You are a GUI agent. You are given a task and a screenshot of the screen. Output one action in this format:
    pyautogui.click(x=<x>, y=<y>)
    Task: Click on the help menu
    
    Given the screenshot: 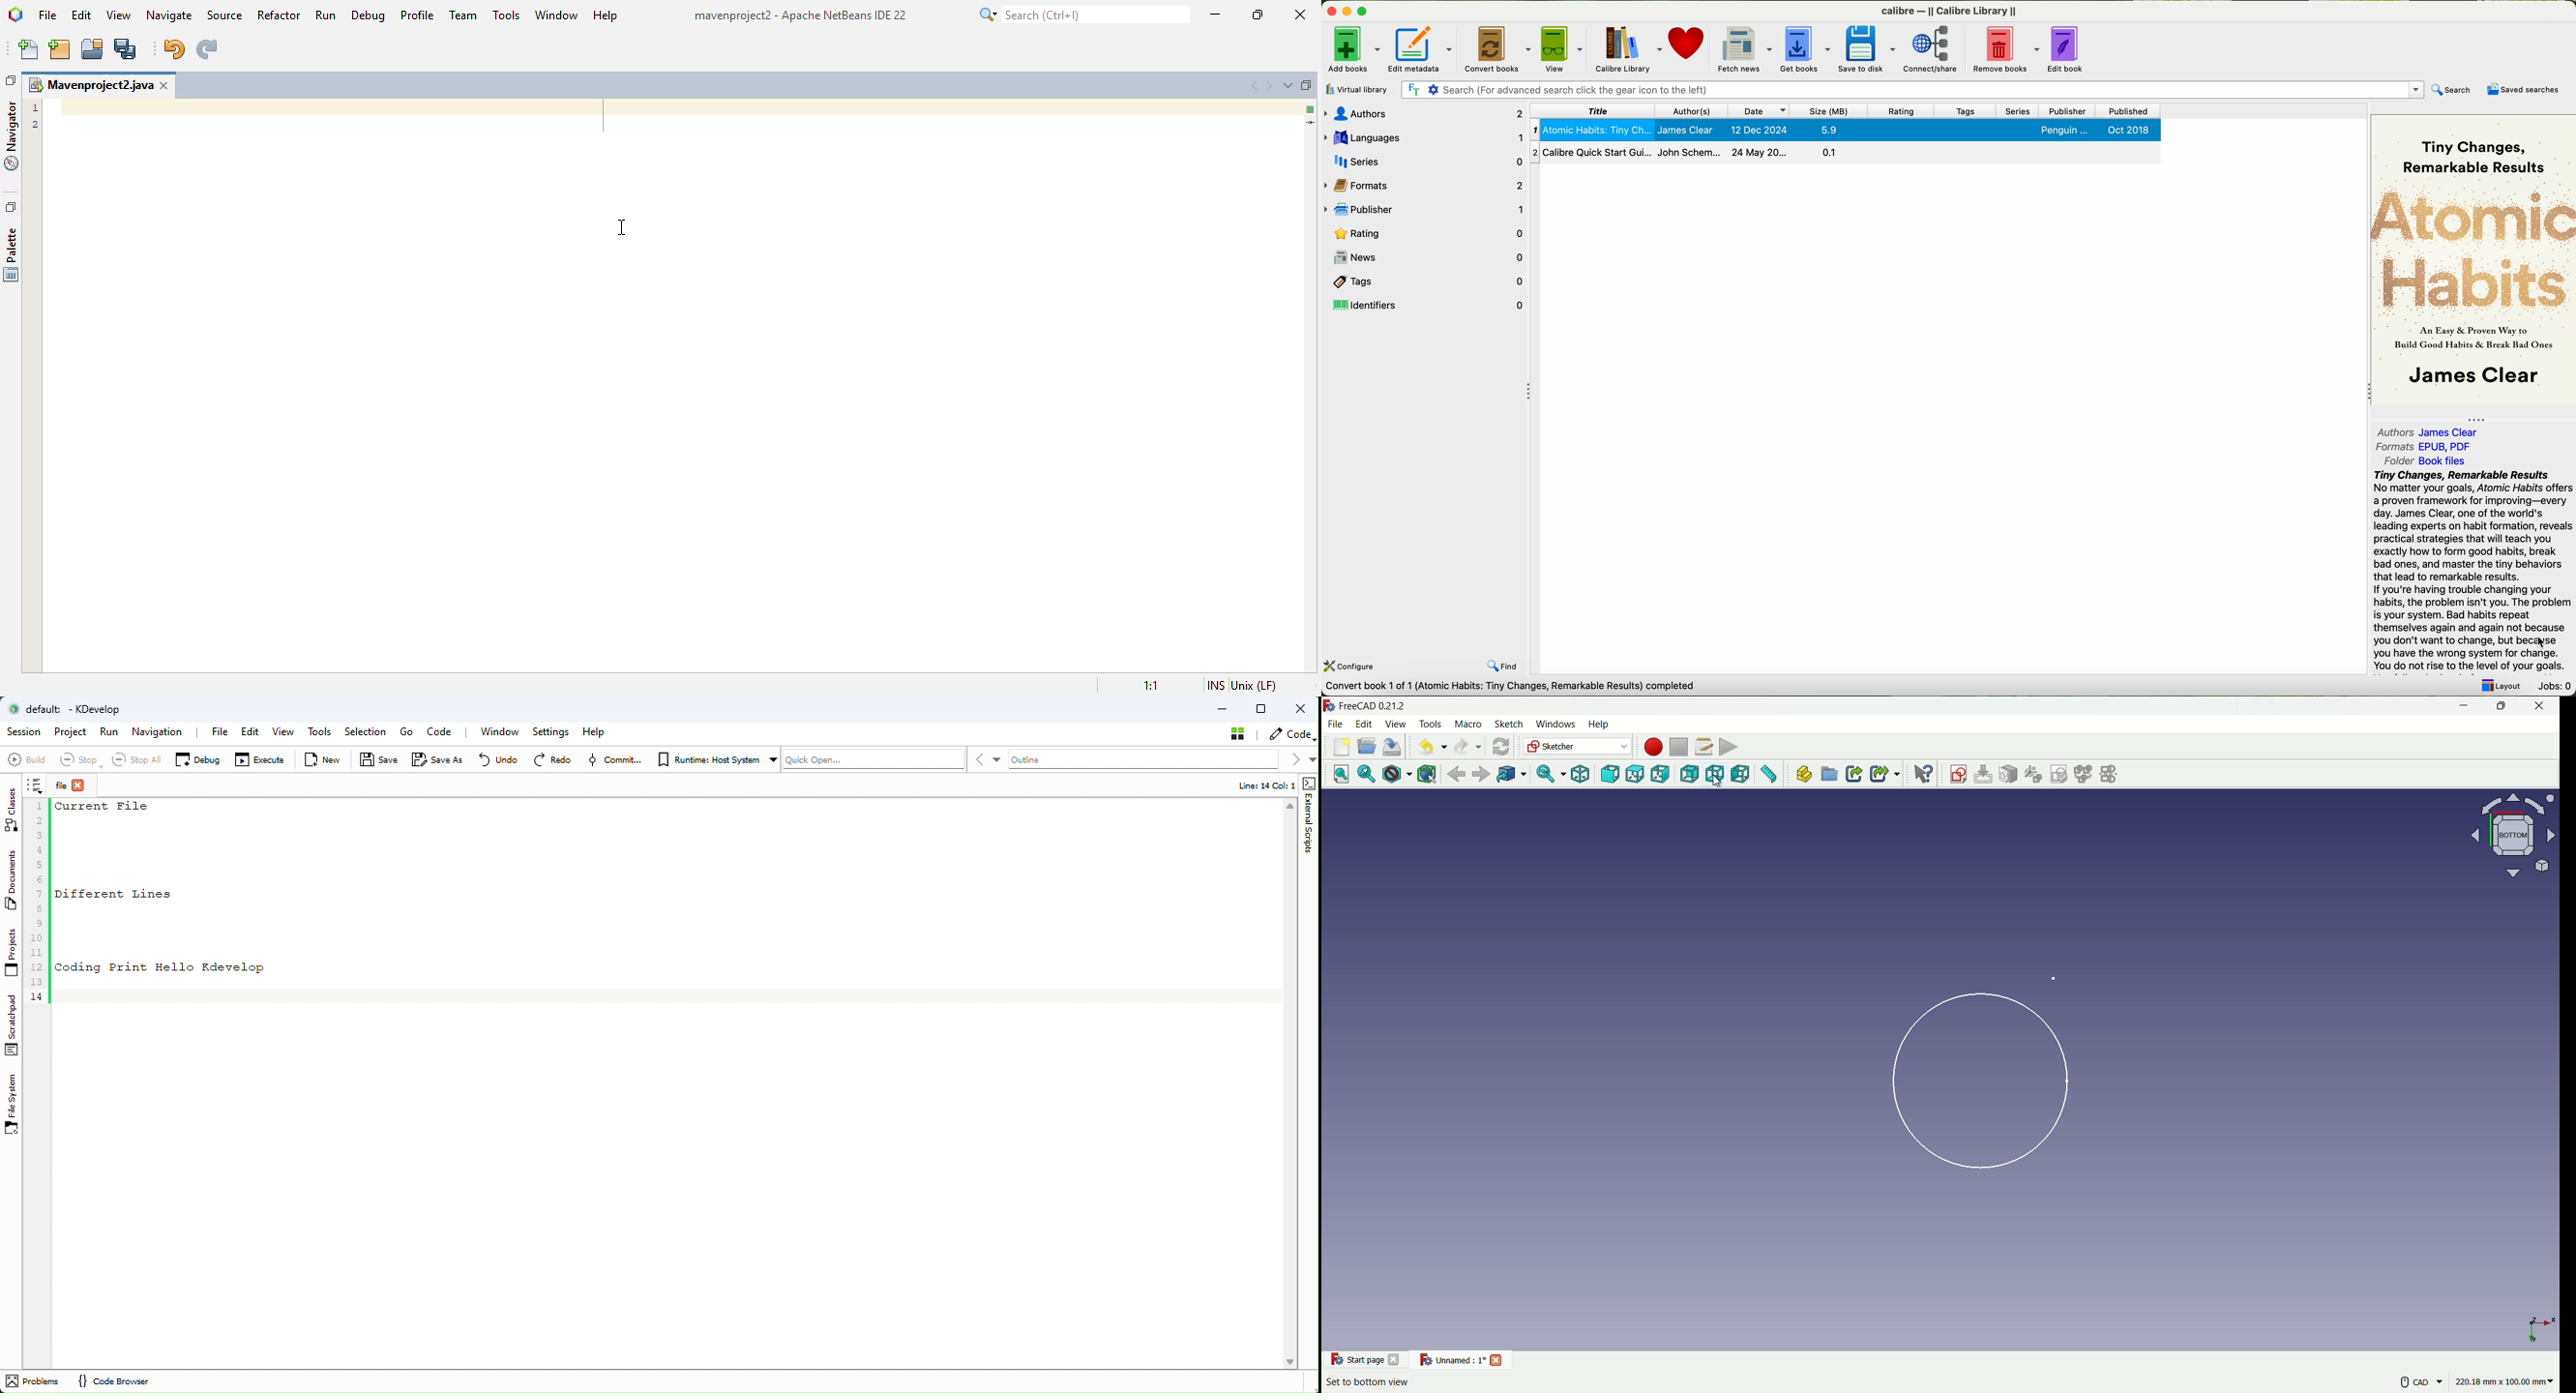 What is the action you would take?
    pyautogui.click(x=1599, y=725)
    